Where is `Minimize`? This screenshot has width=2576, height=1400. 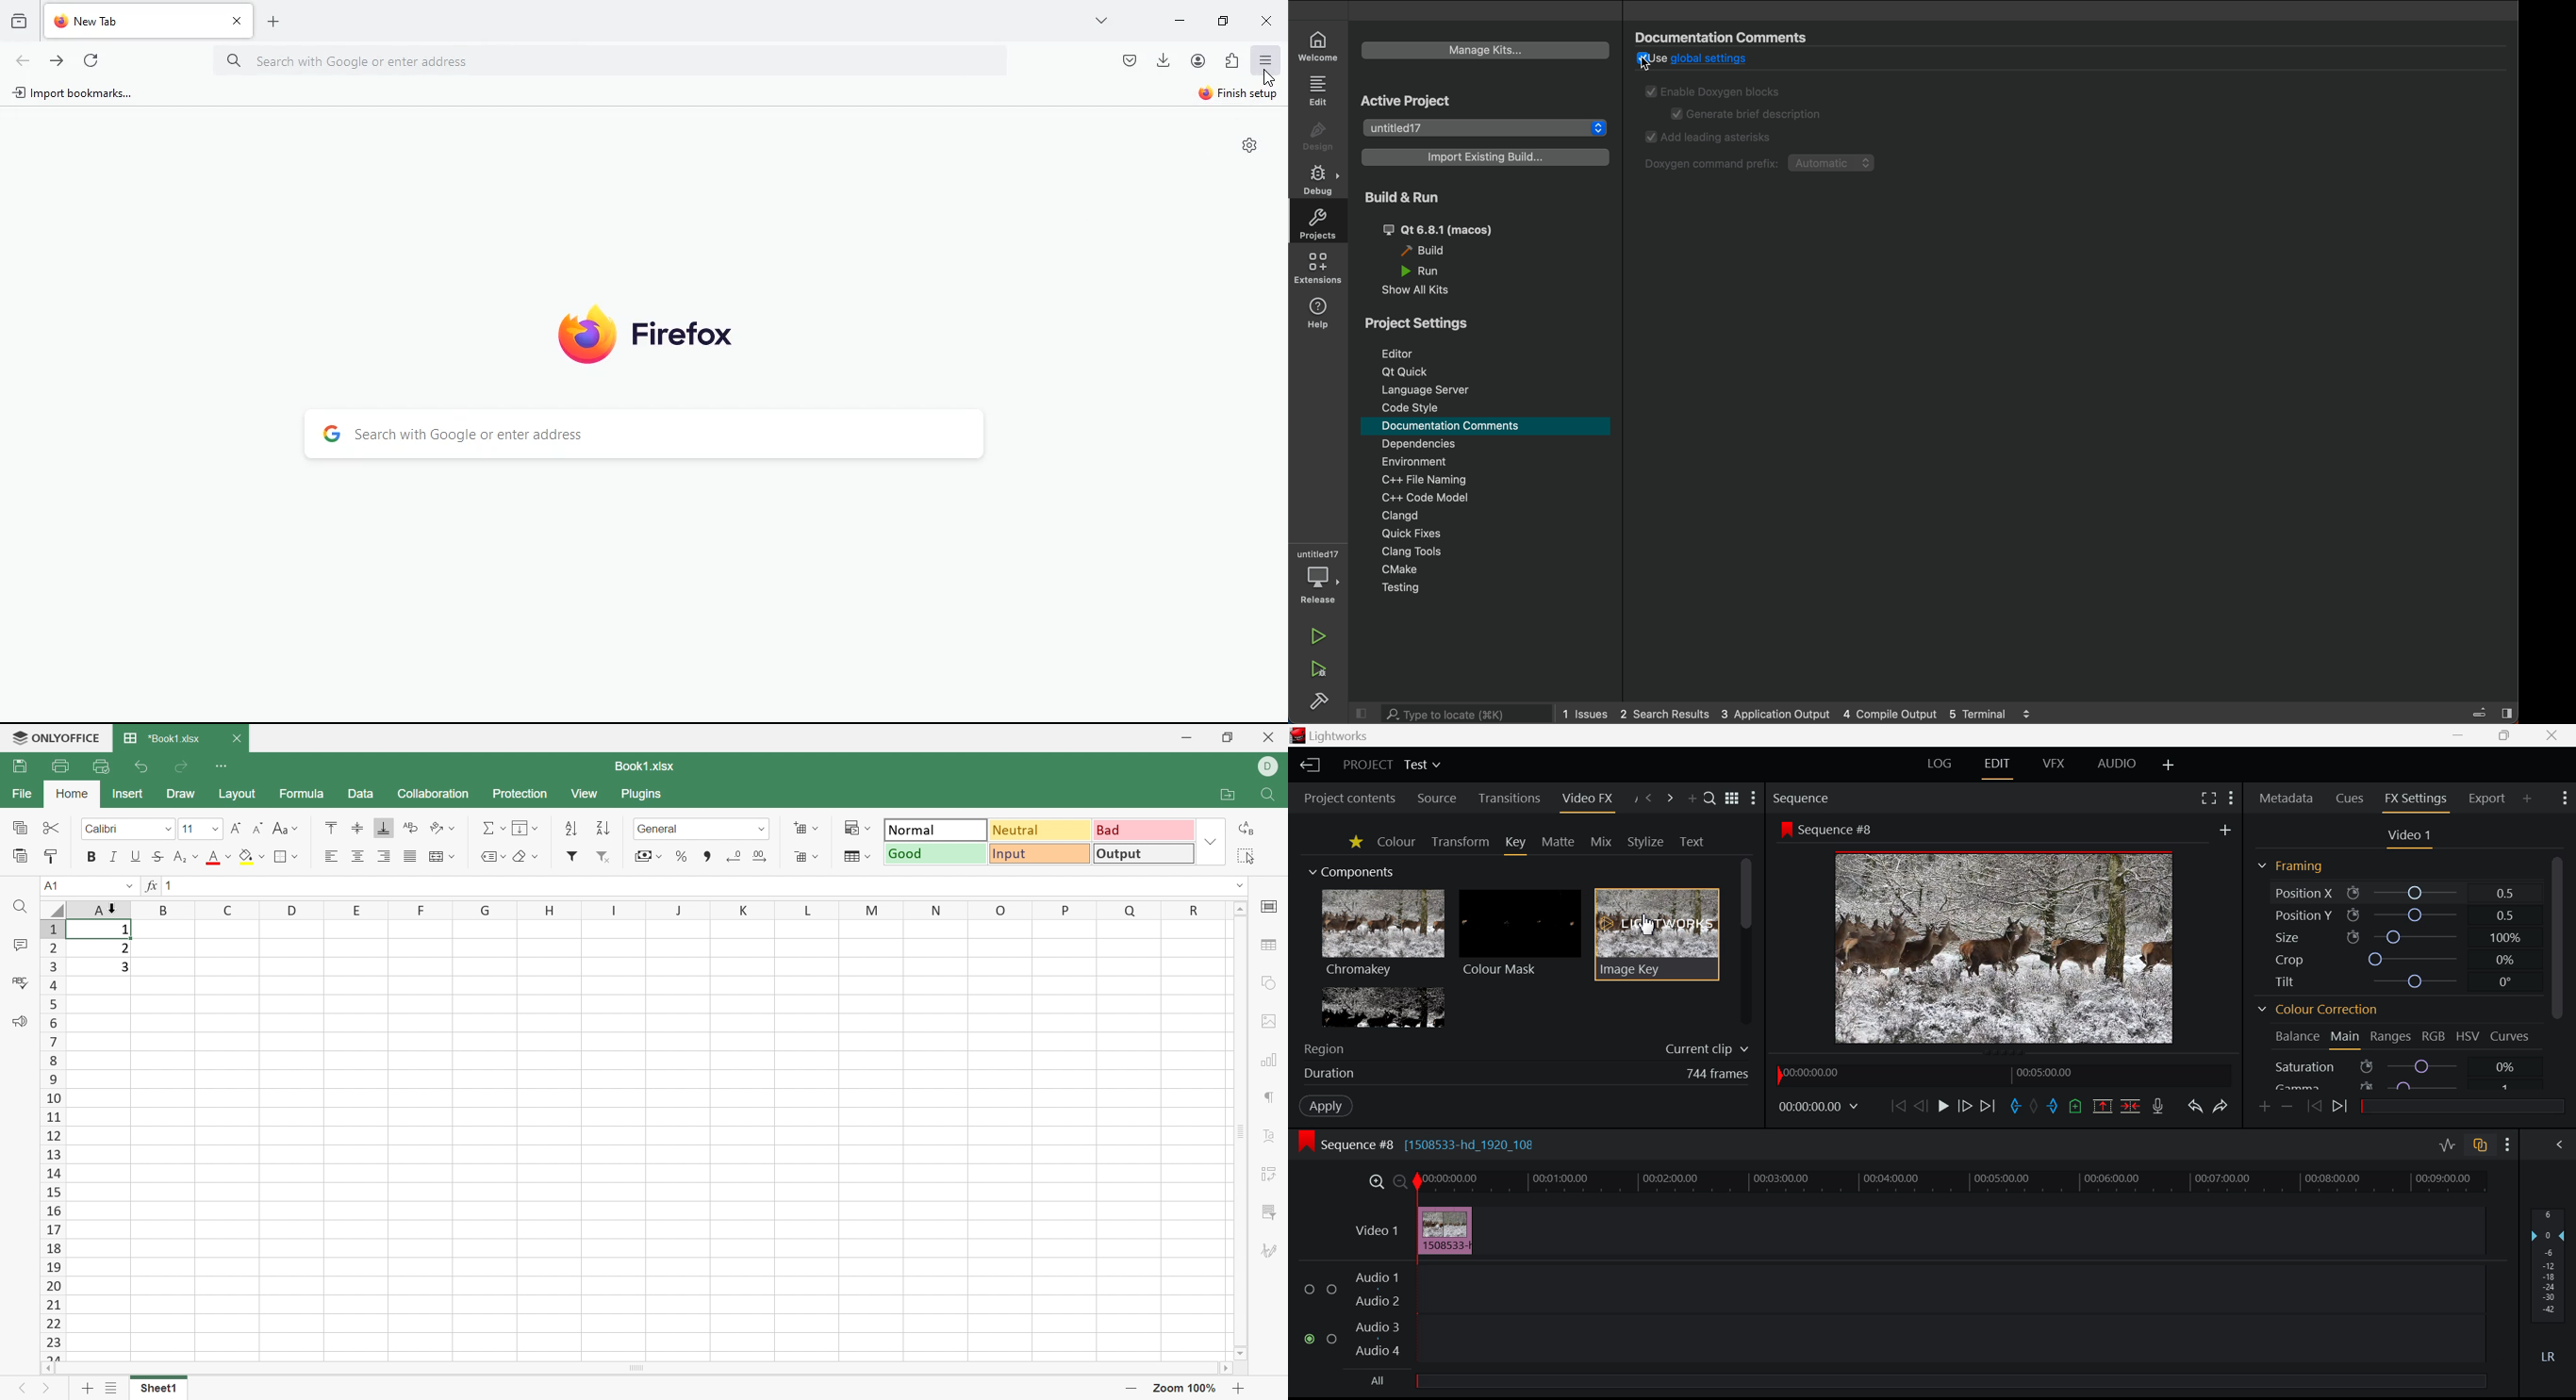 Minimize is located at coordinates (1186, 739).